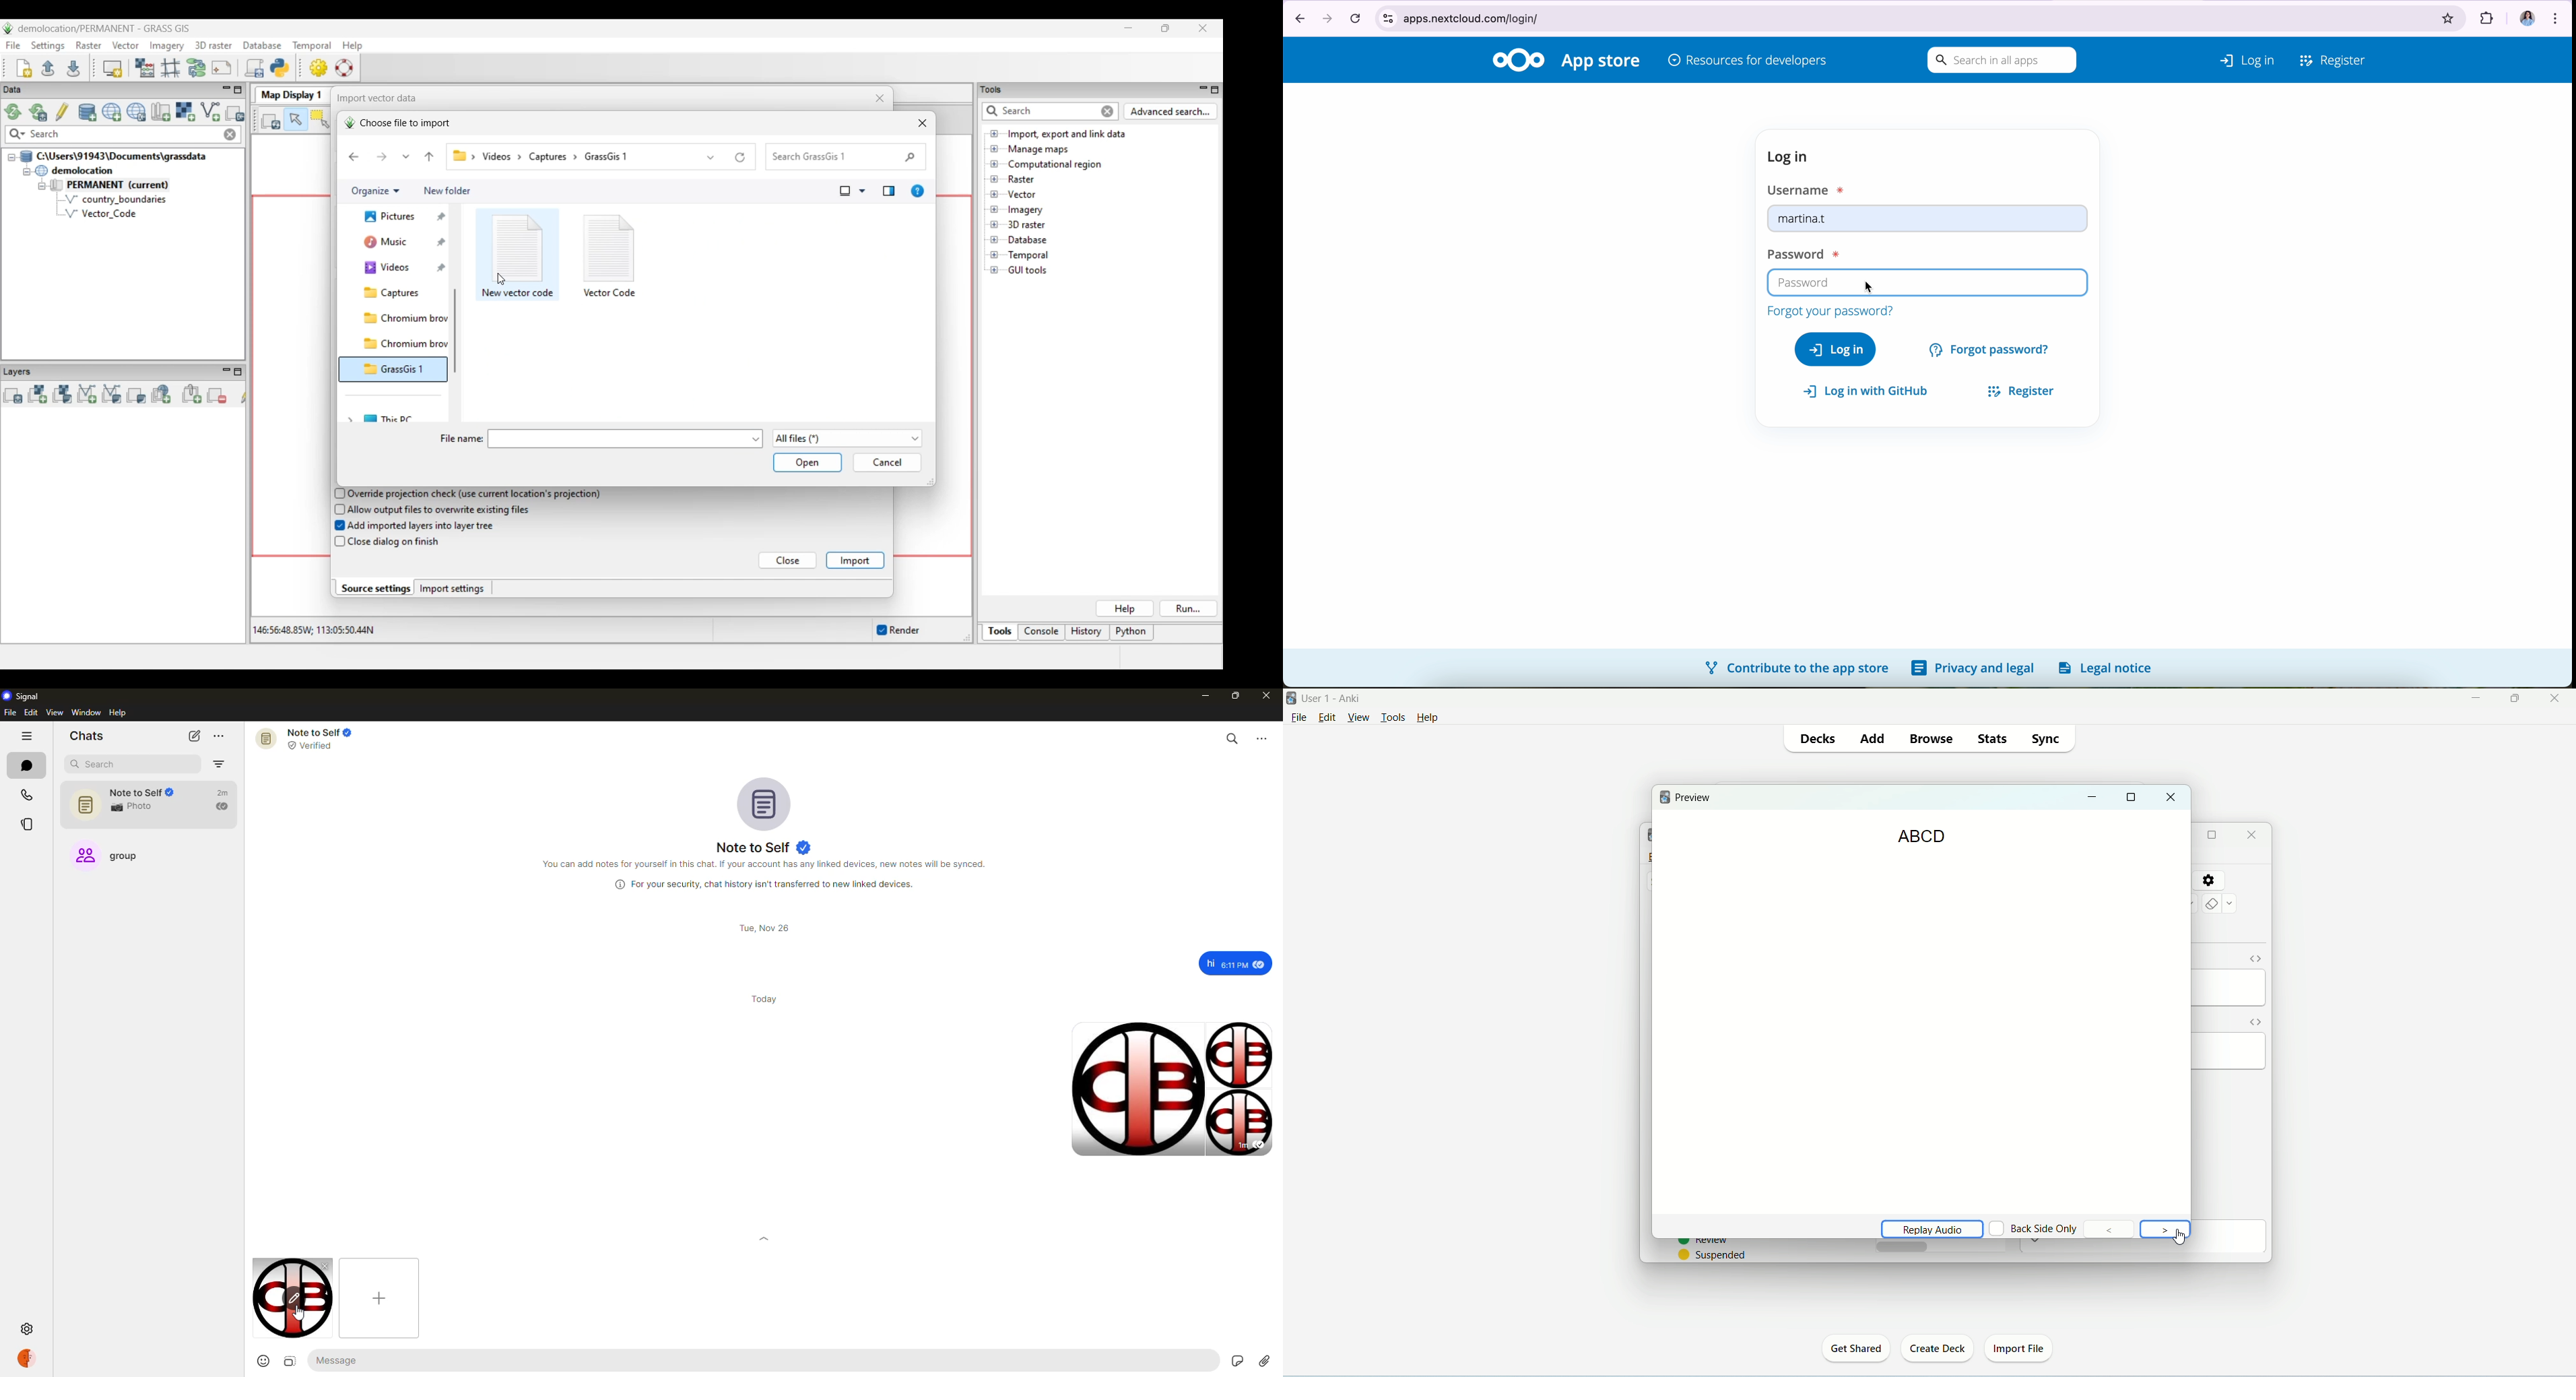 The width and height of the screenshot is (2576, 1400). Describe the element at coordinates (2485, 15) in the screenshot. I see `extensions` at that location.